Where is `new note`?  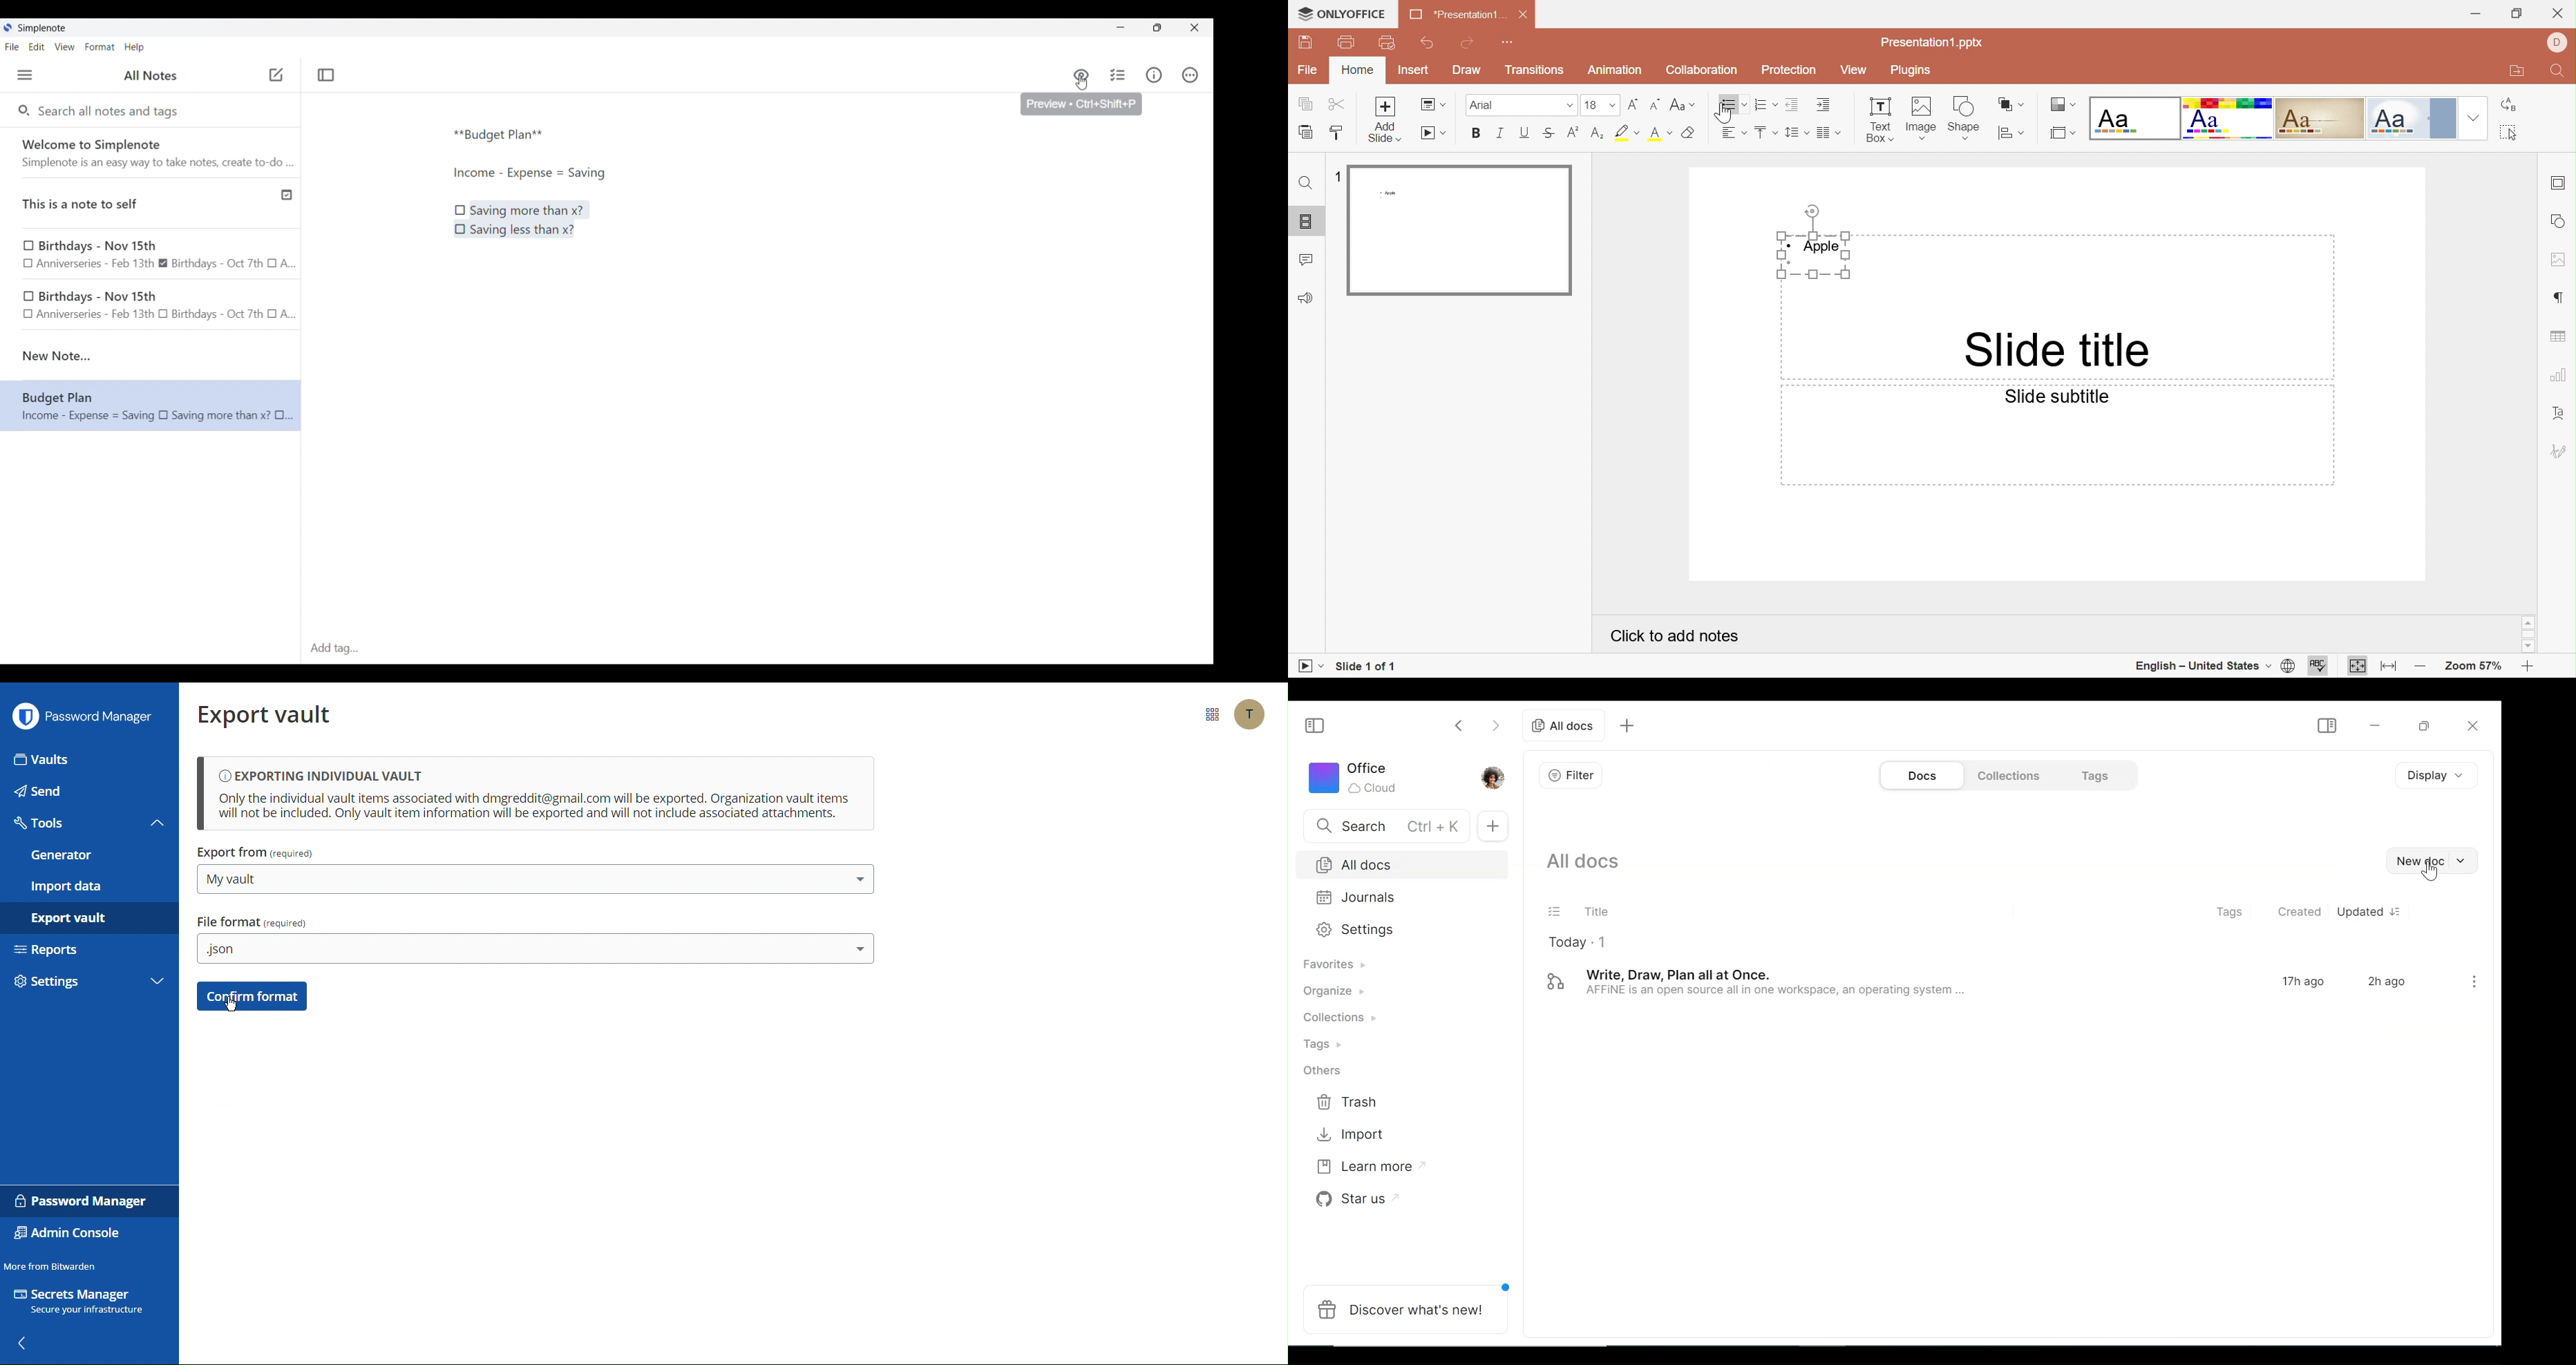 new note is located at coordinates (150, 356).